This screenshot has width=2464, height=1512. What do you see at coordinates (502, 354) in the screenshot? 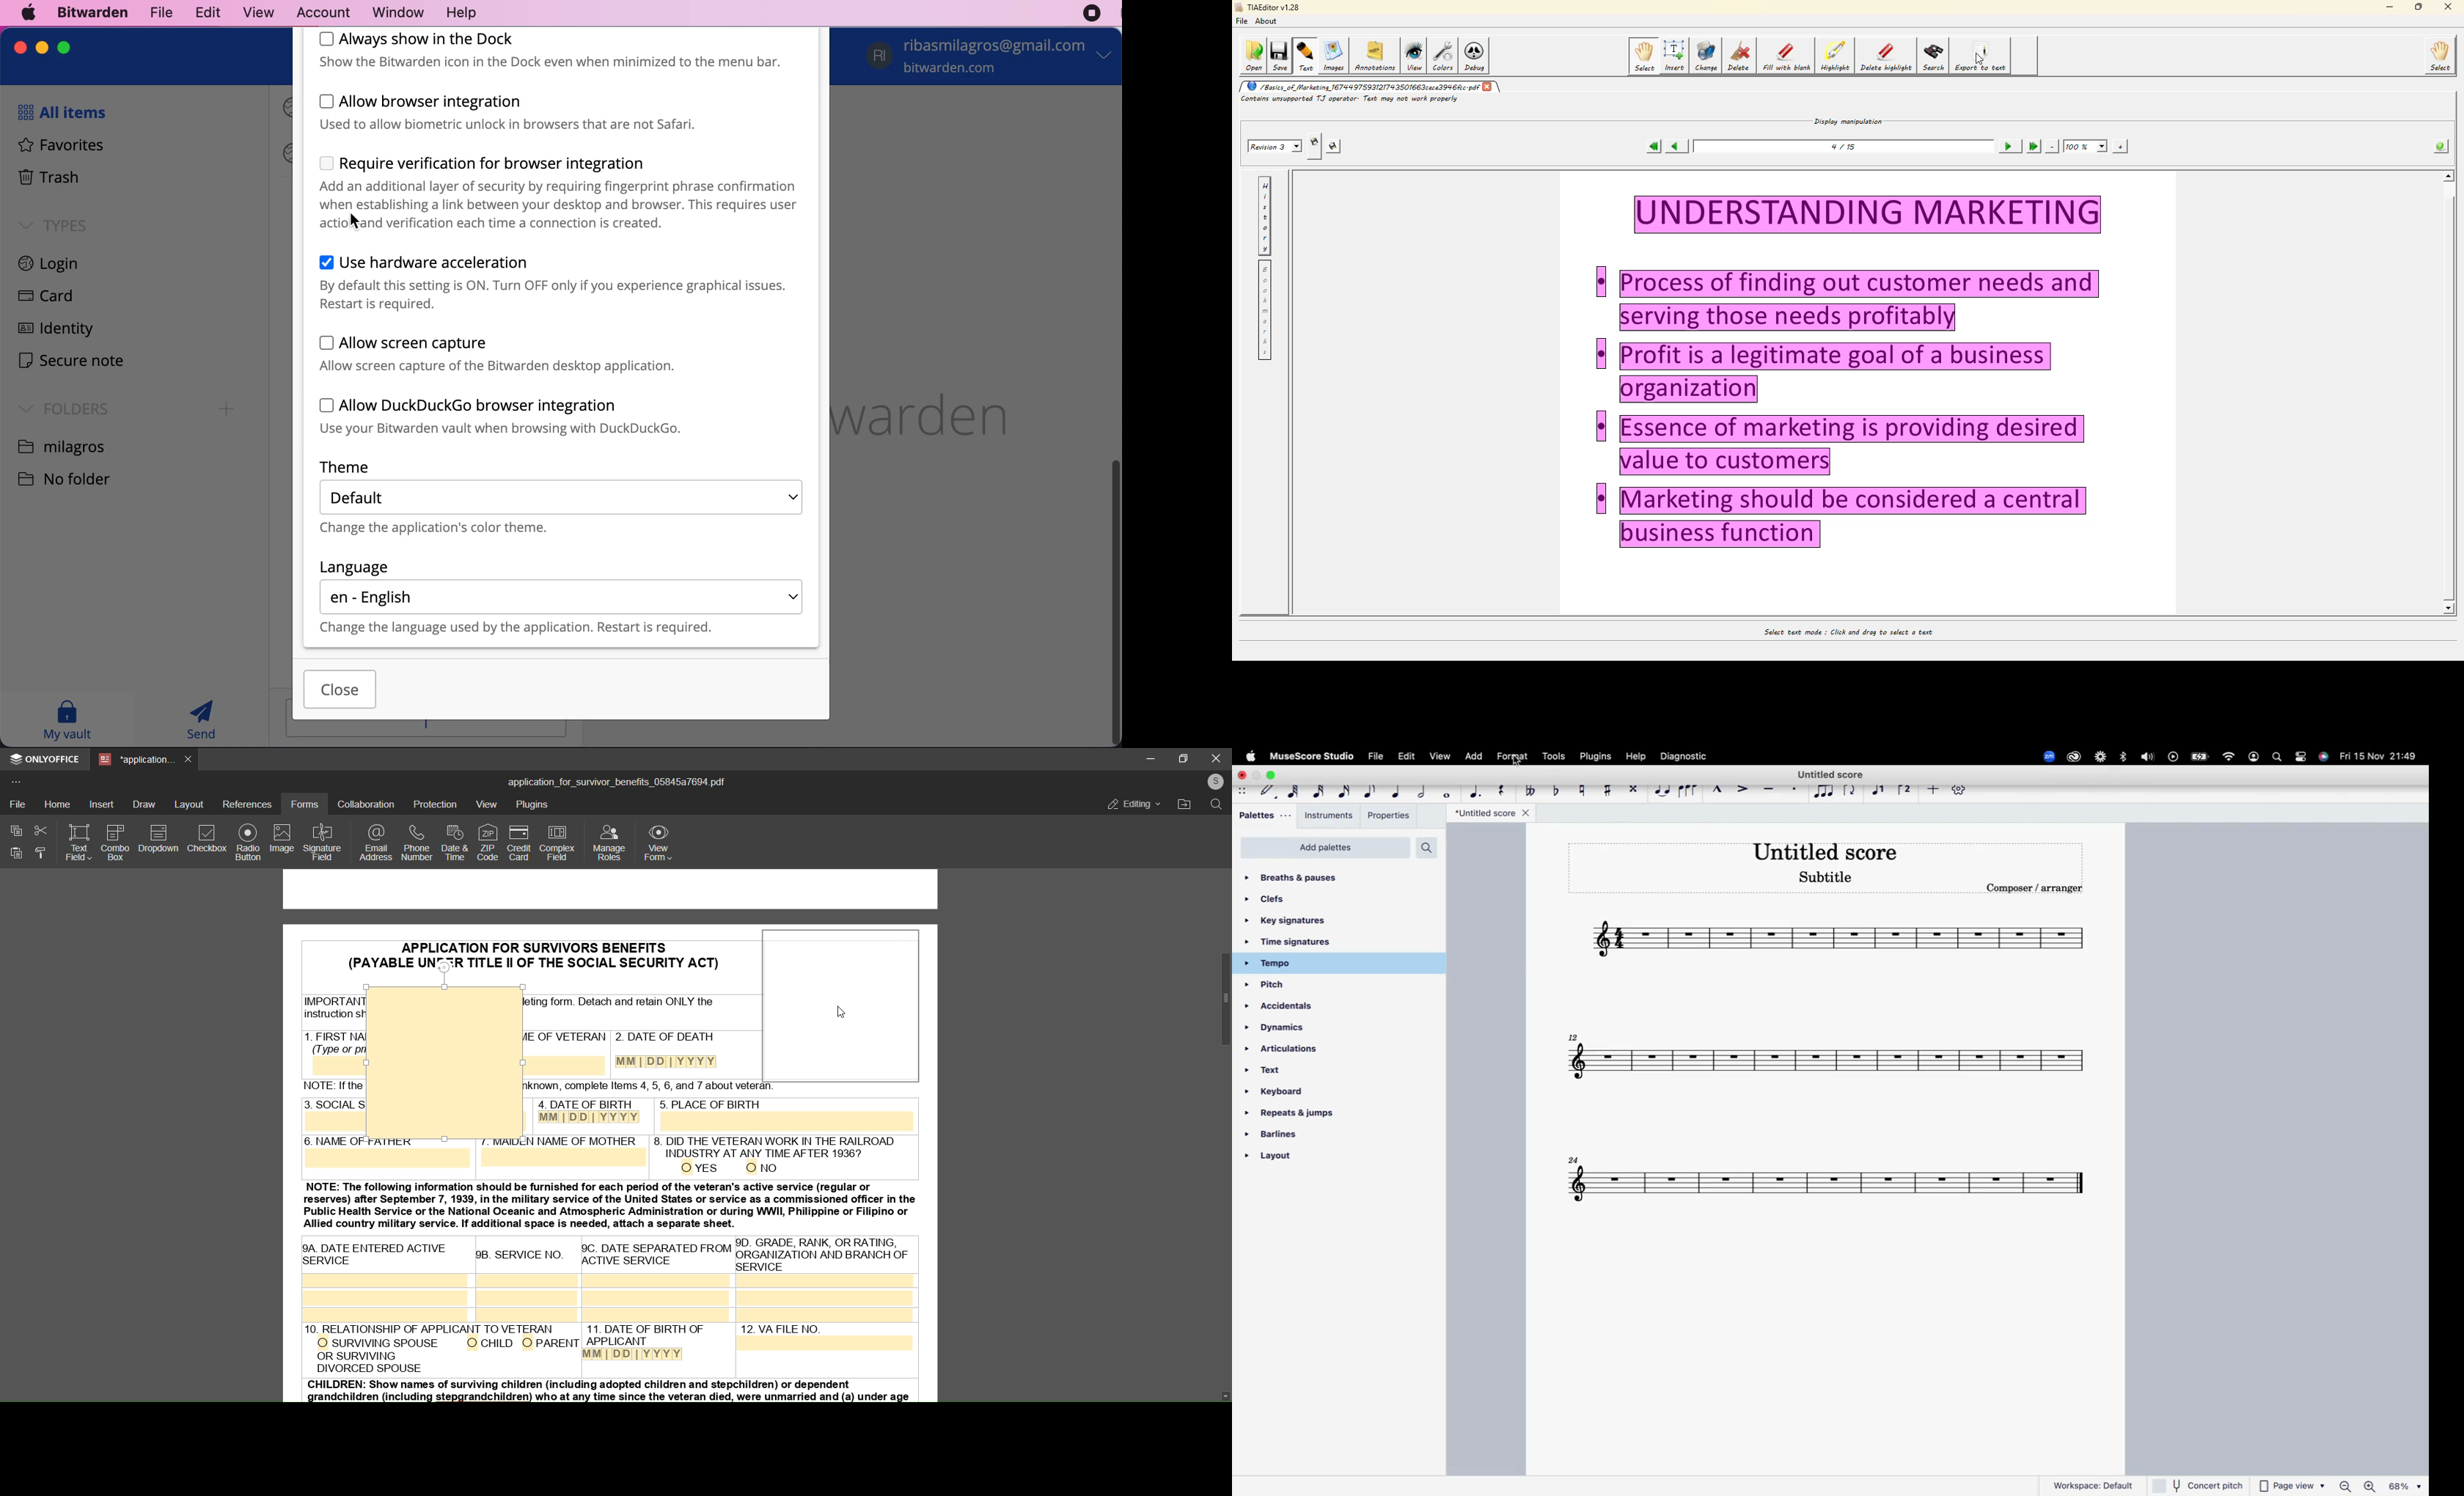
I see `allow screen capture` at bounding box center [502, 354].